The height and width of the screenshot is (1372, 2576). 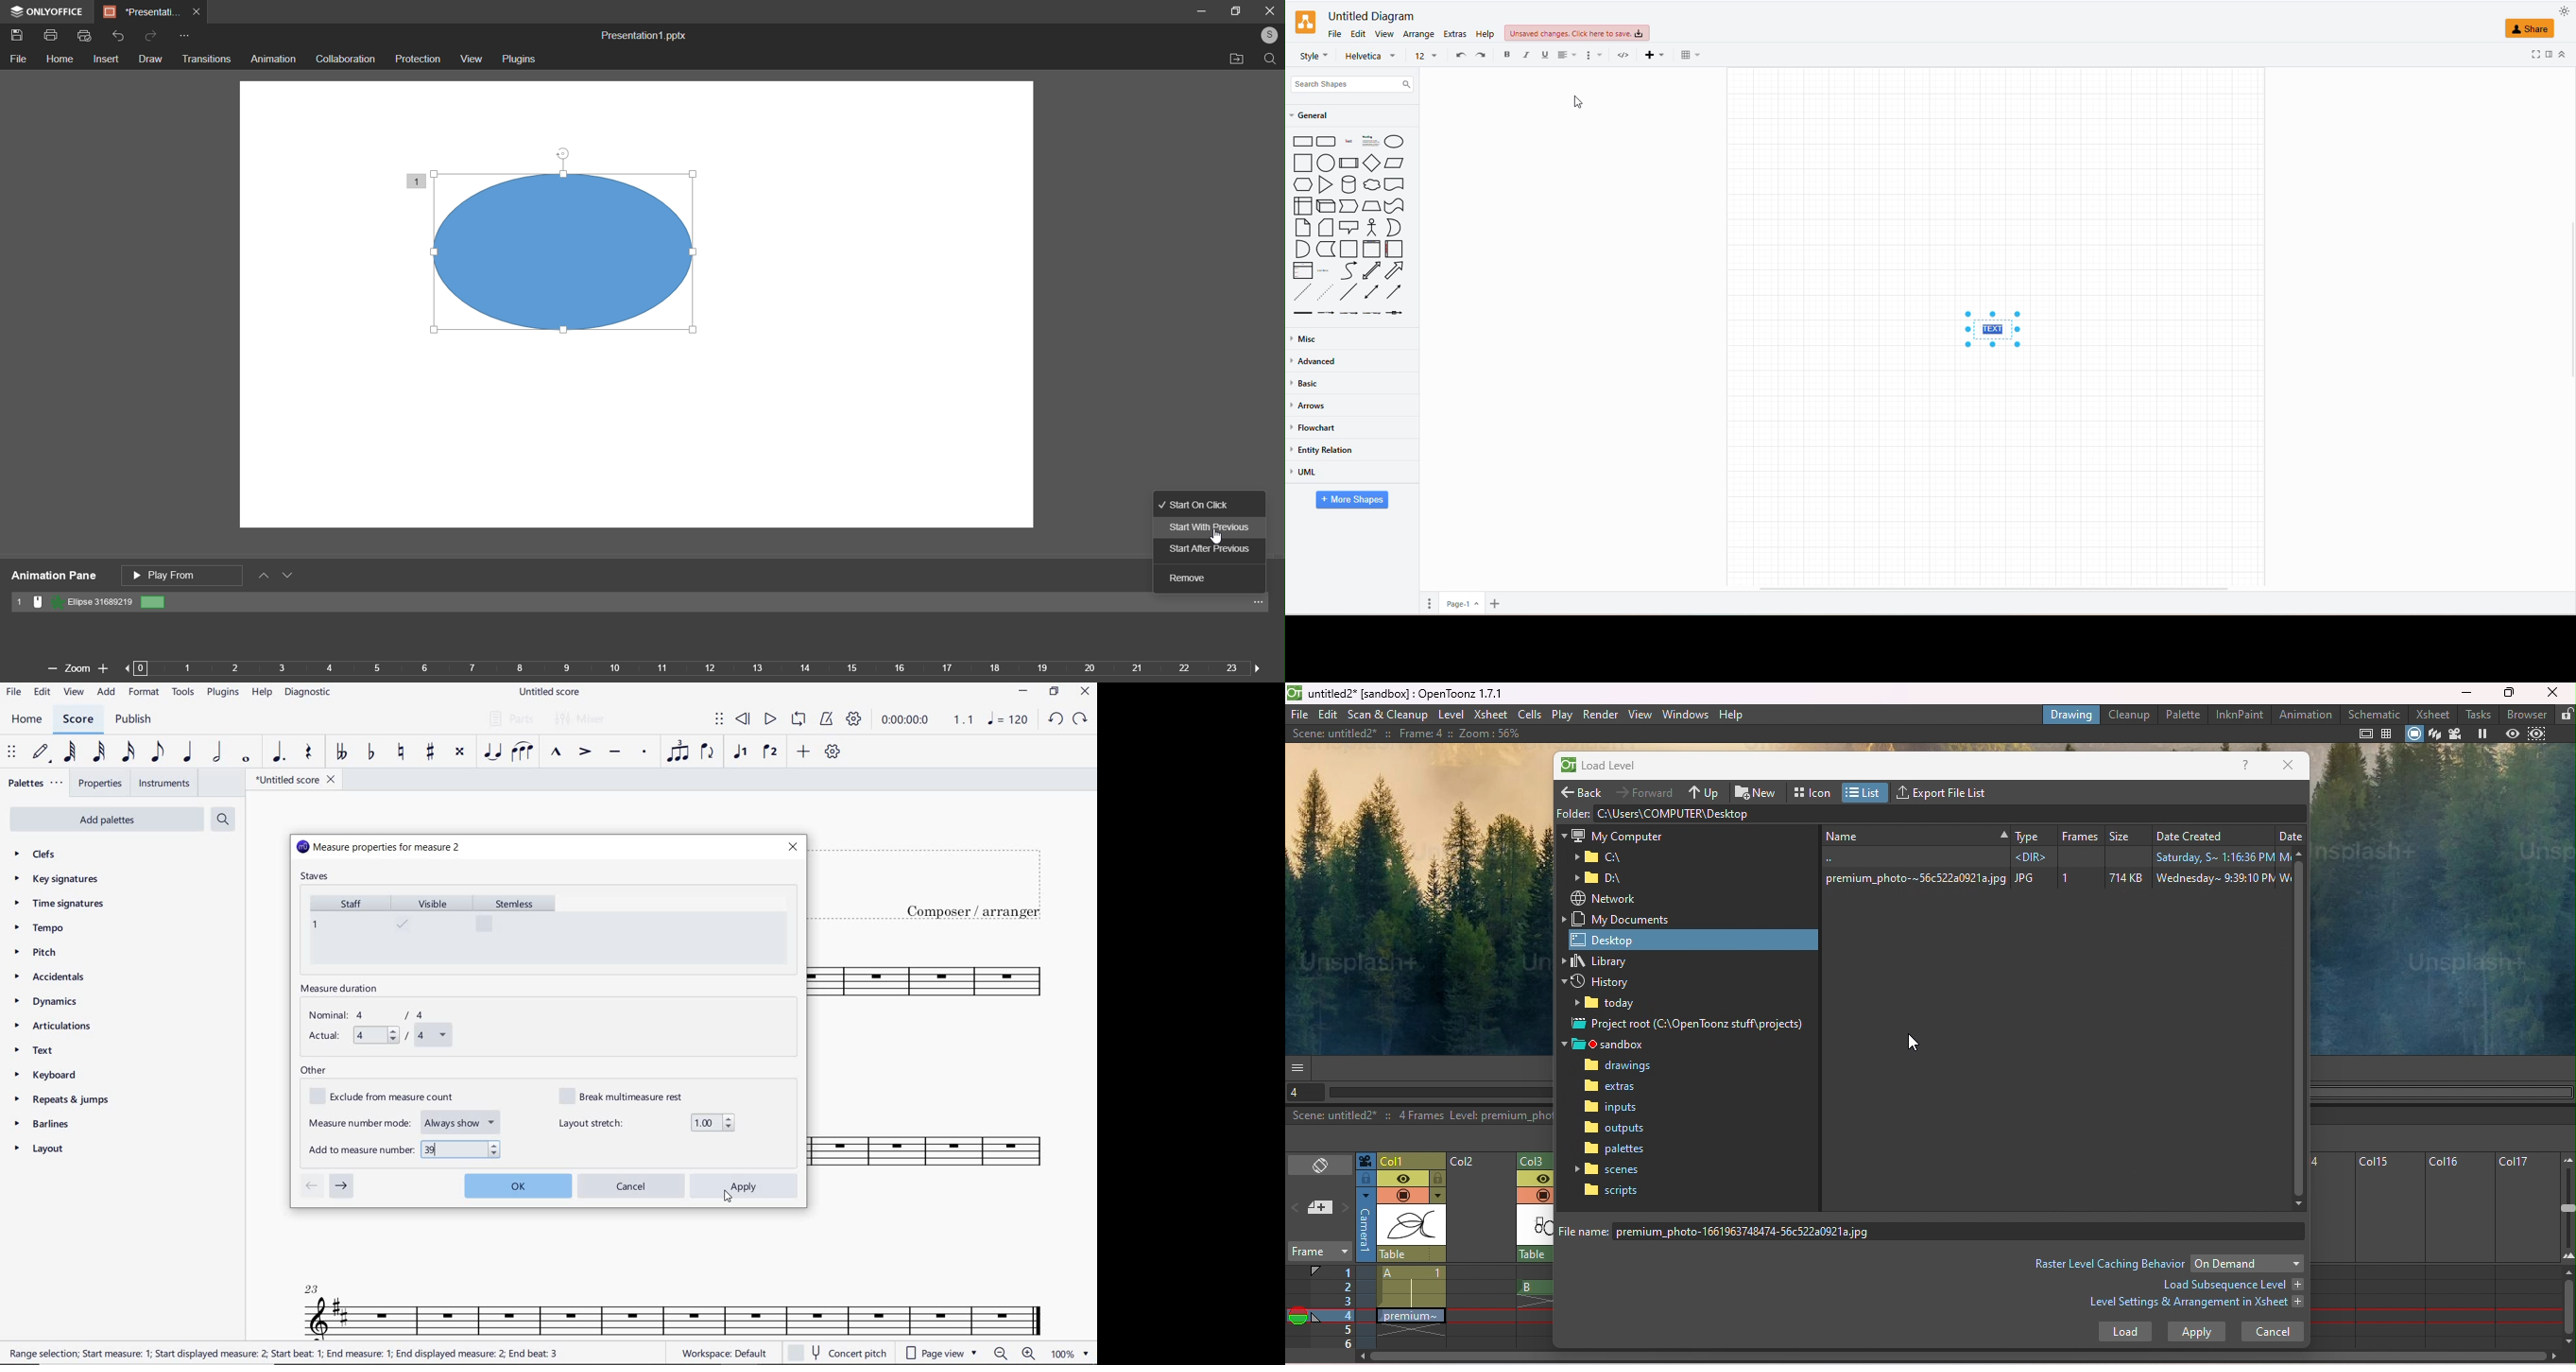 What do you see at coordinates (47, 11) in the screenshot?
I see `Logo` at bounding box center [47, 11].